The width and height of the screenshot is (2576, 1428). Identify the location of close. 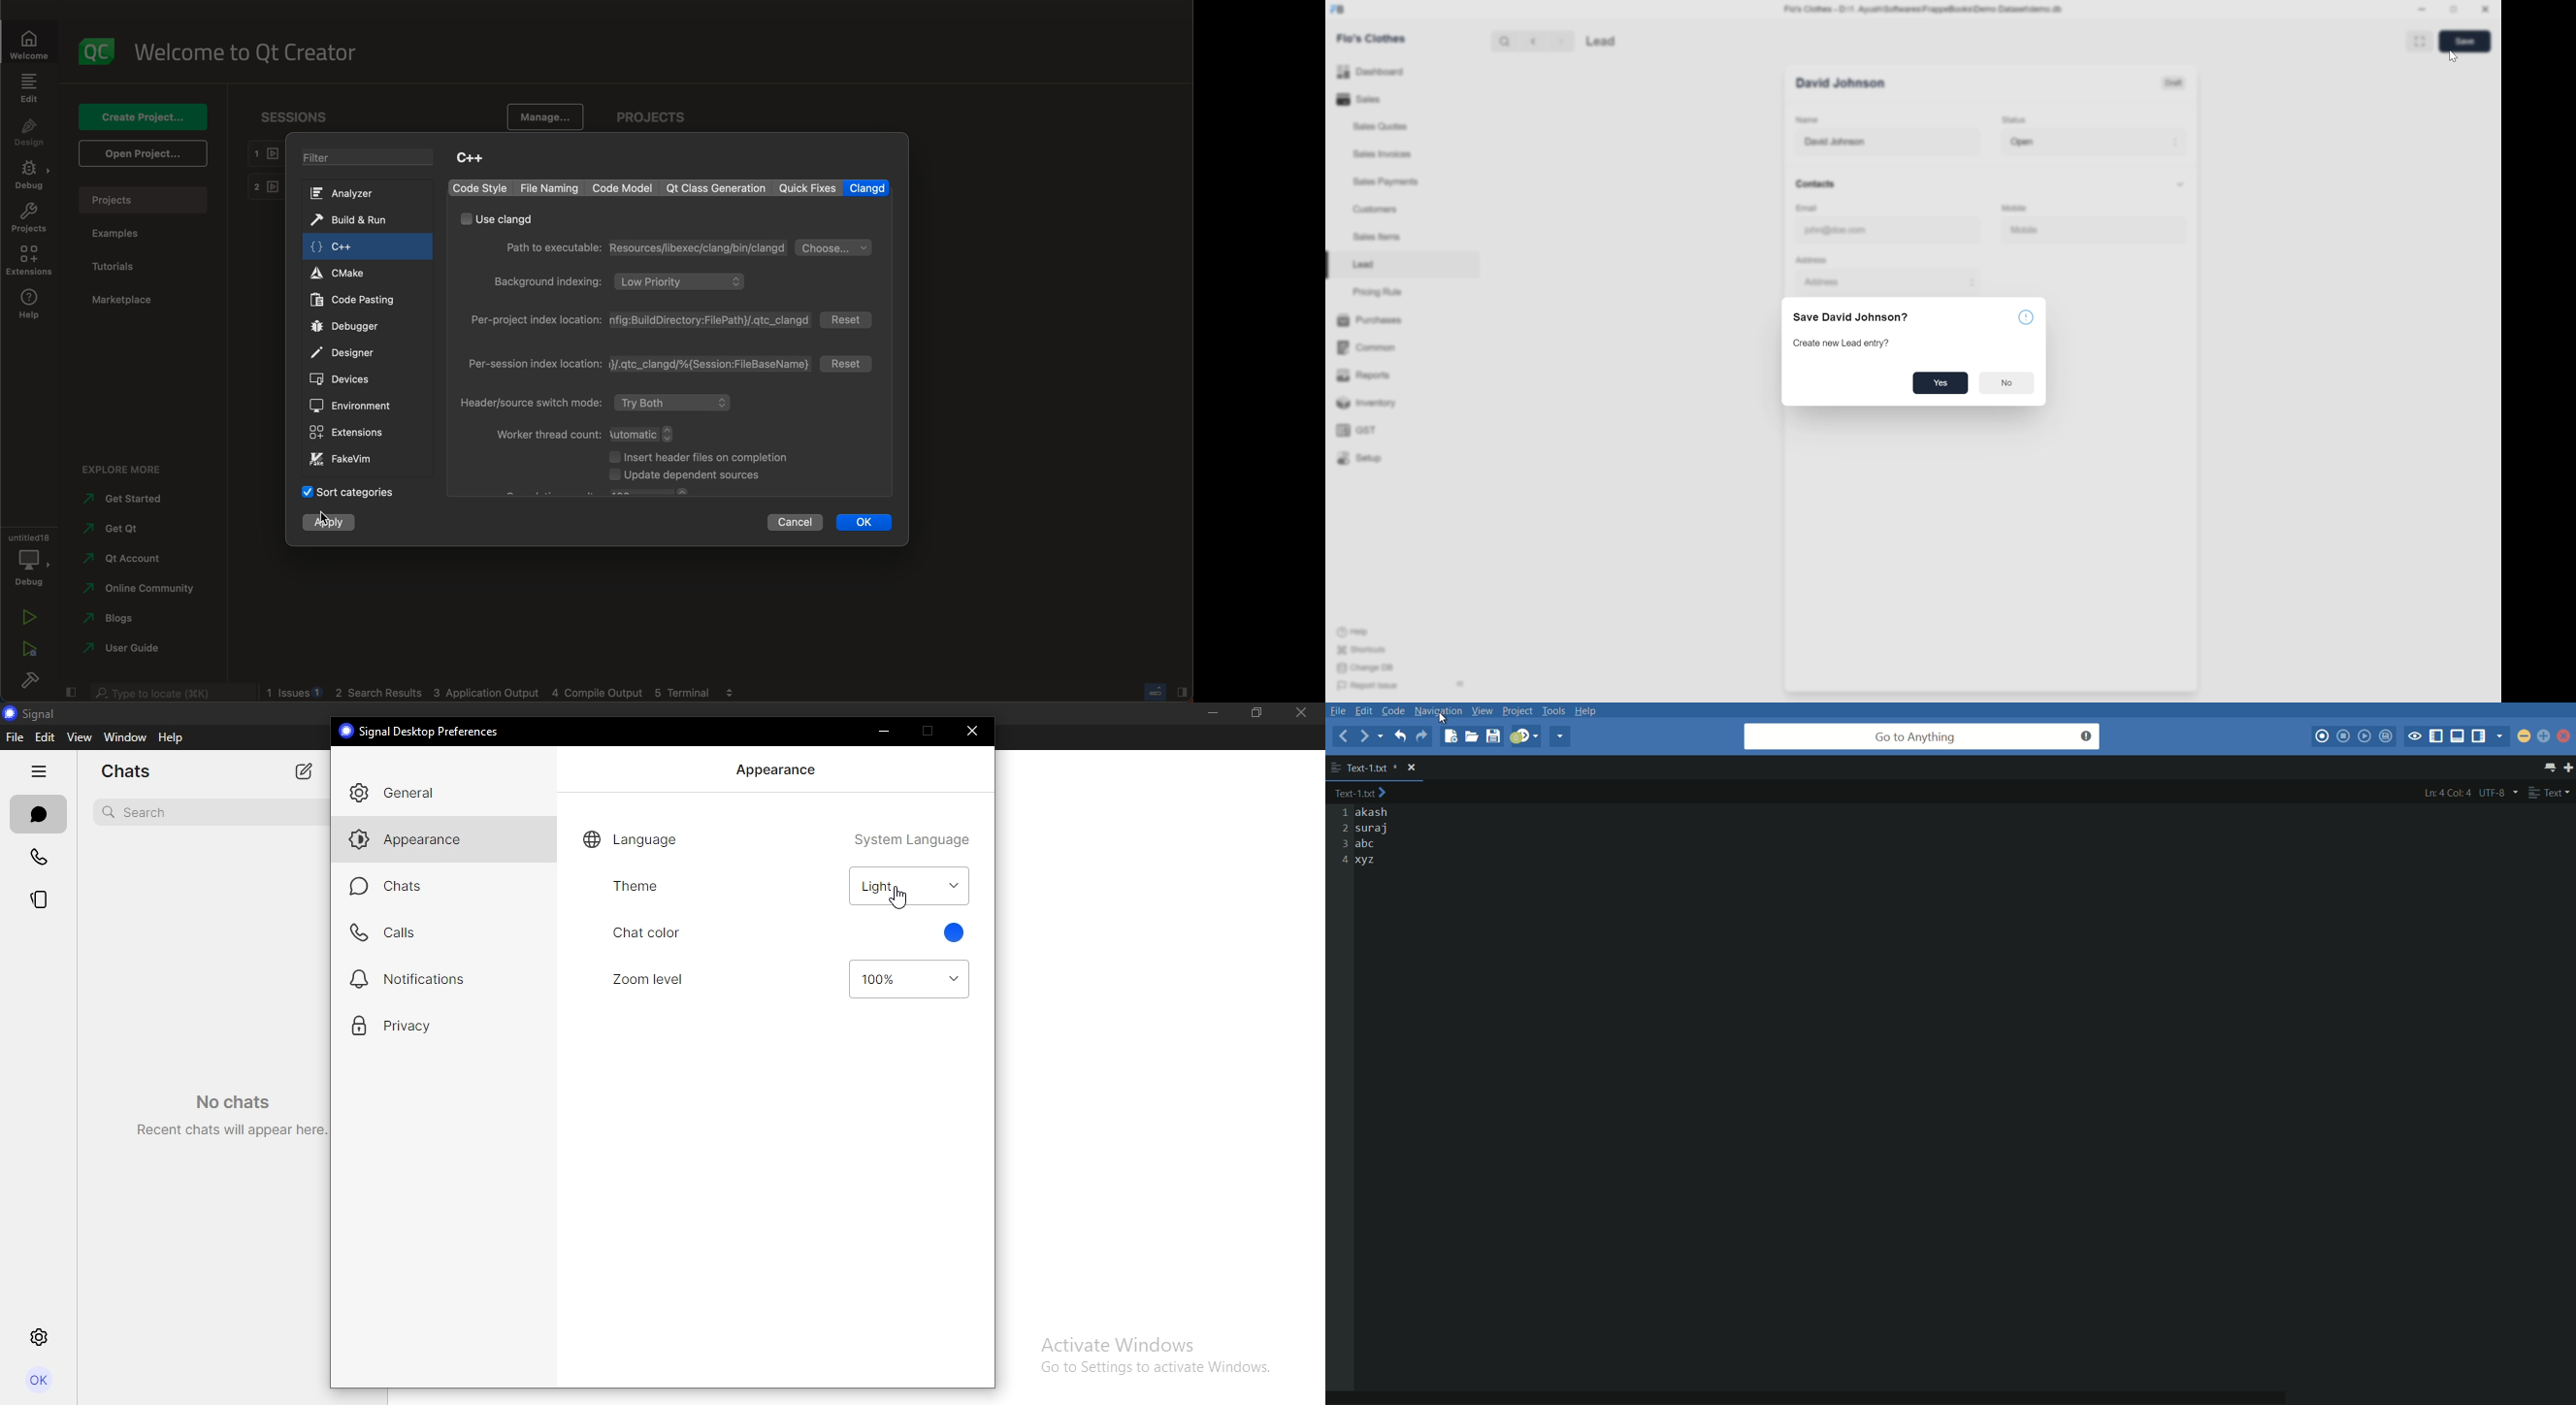
(1306, 714).